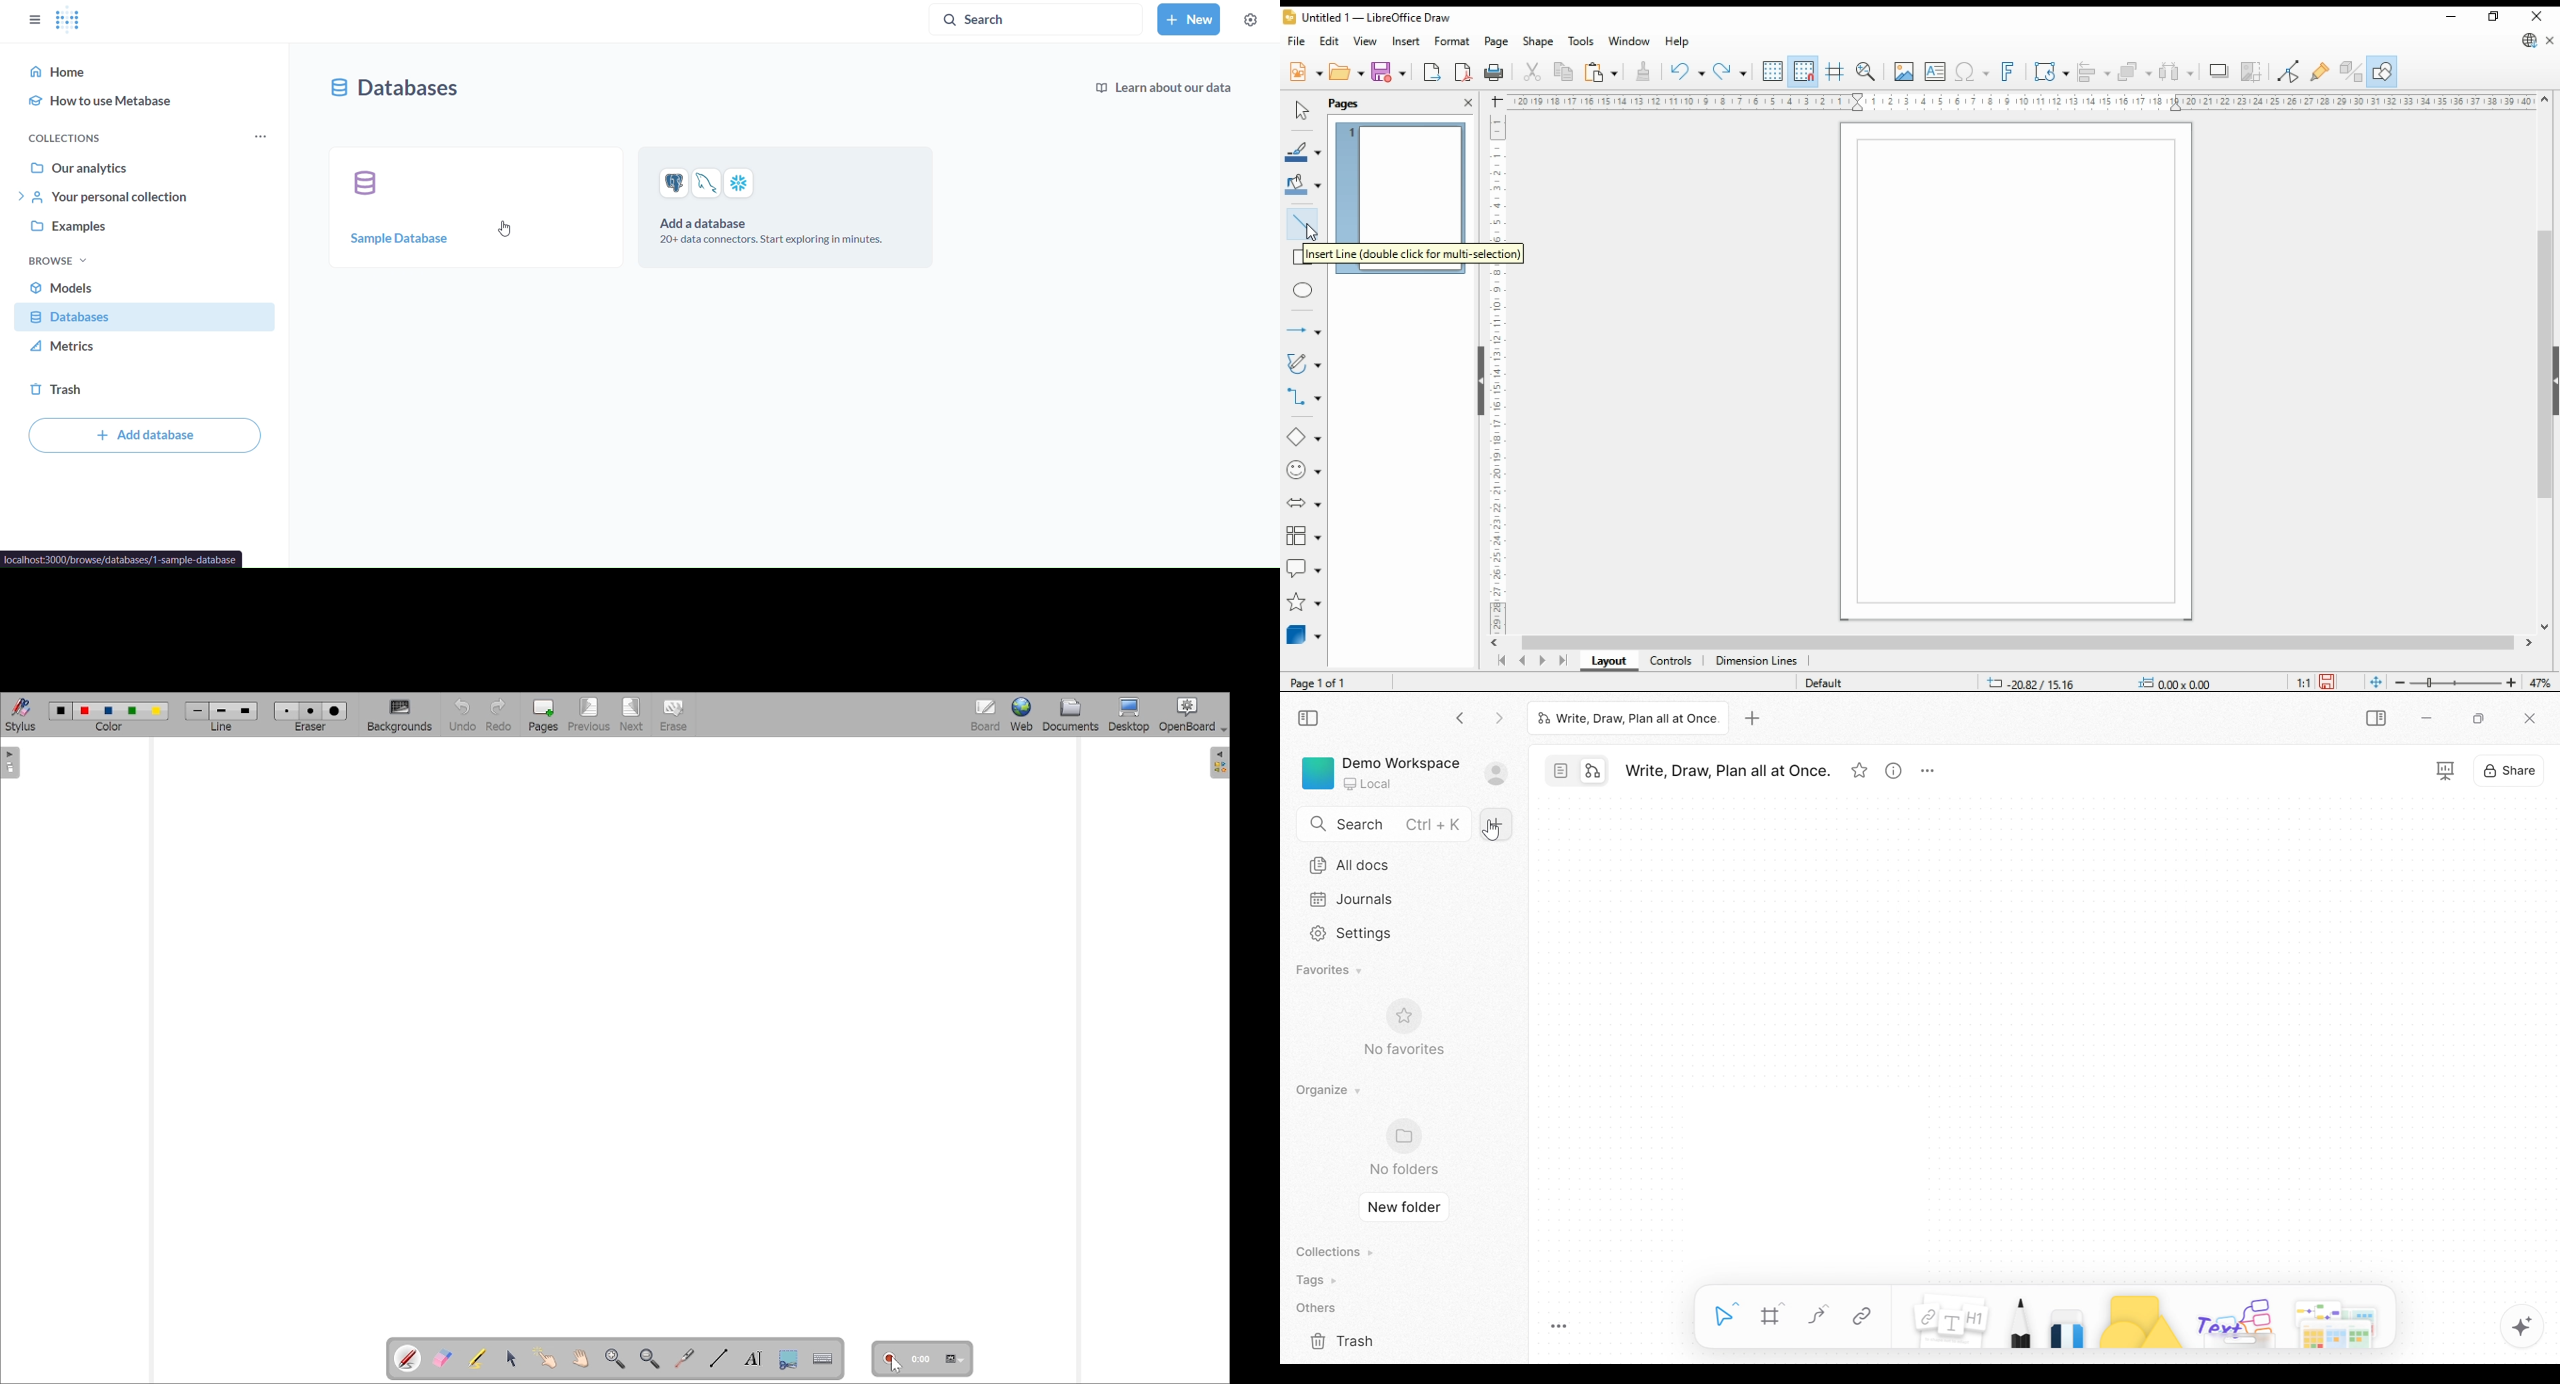 This screenshot has width=2576, height=1400. I want to click on line color, so click(1302, 153).